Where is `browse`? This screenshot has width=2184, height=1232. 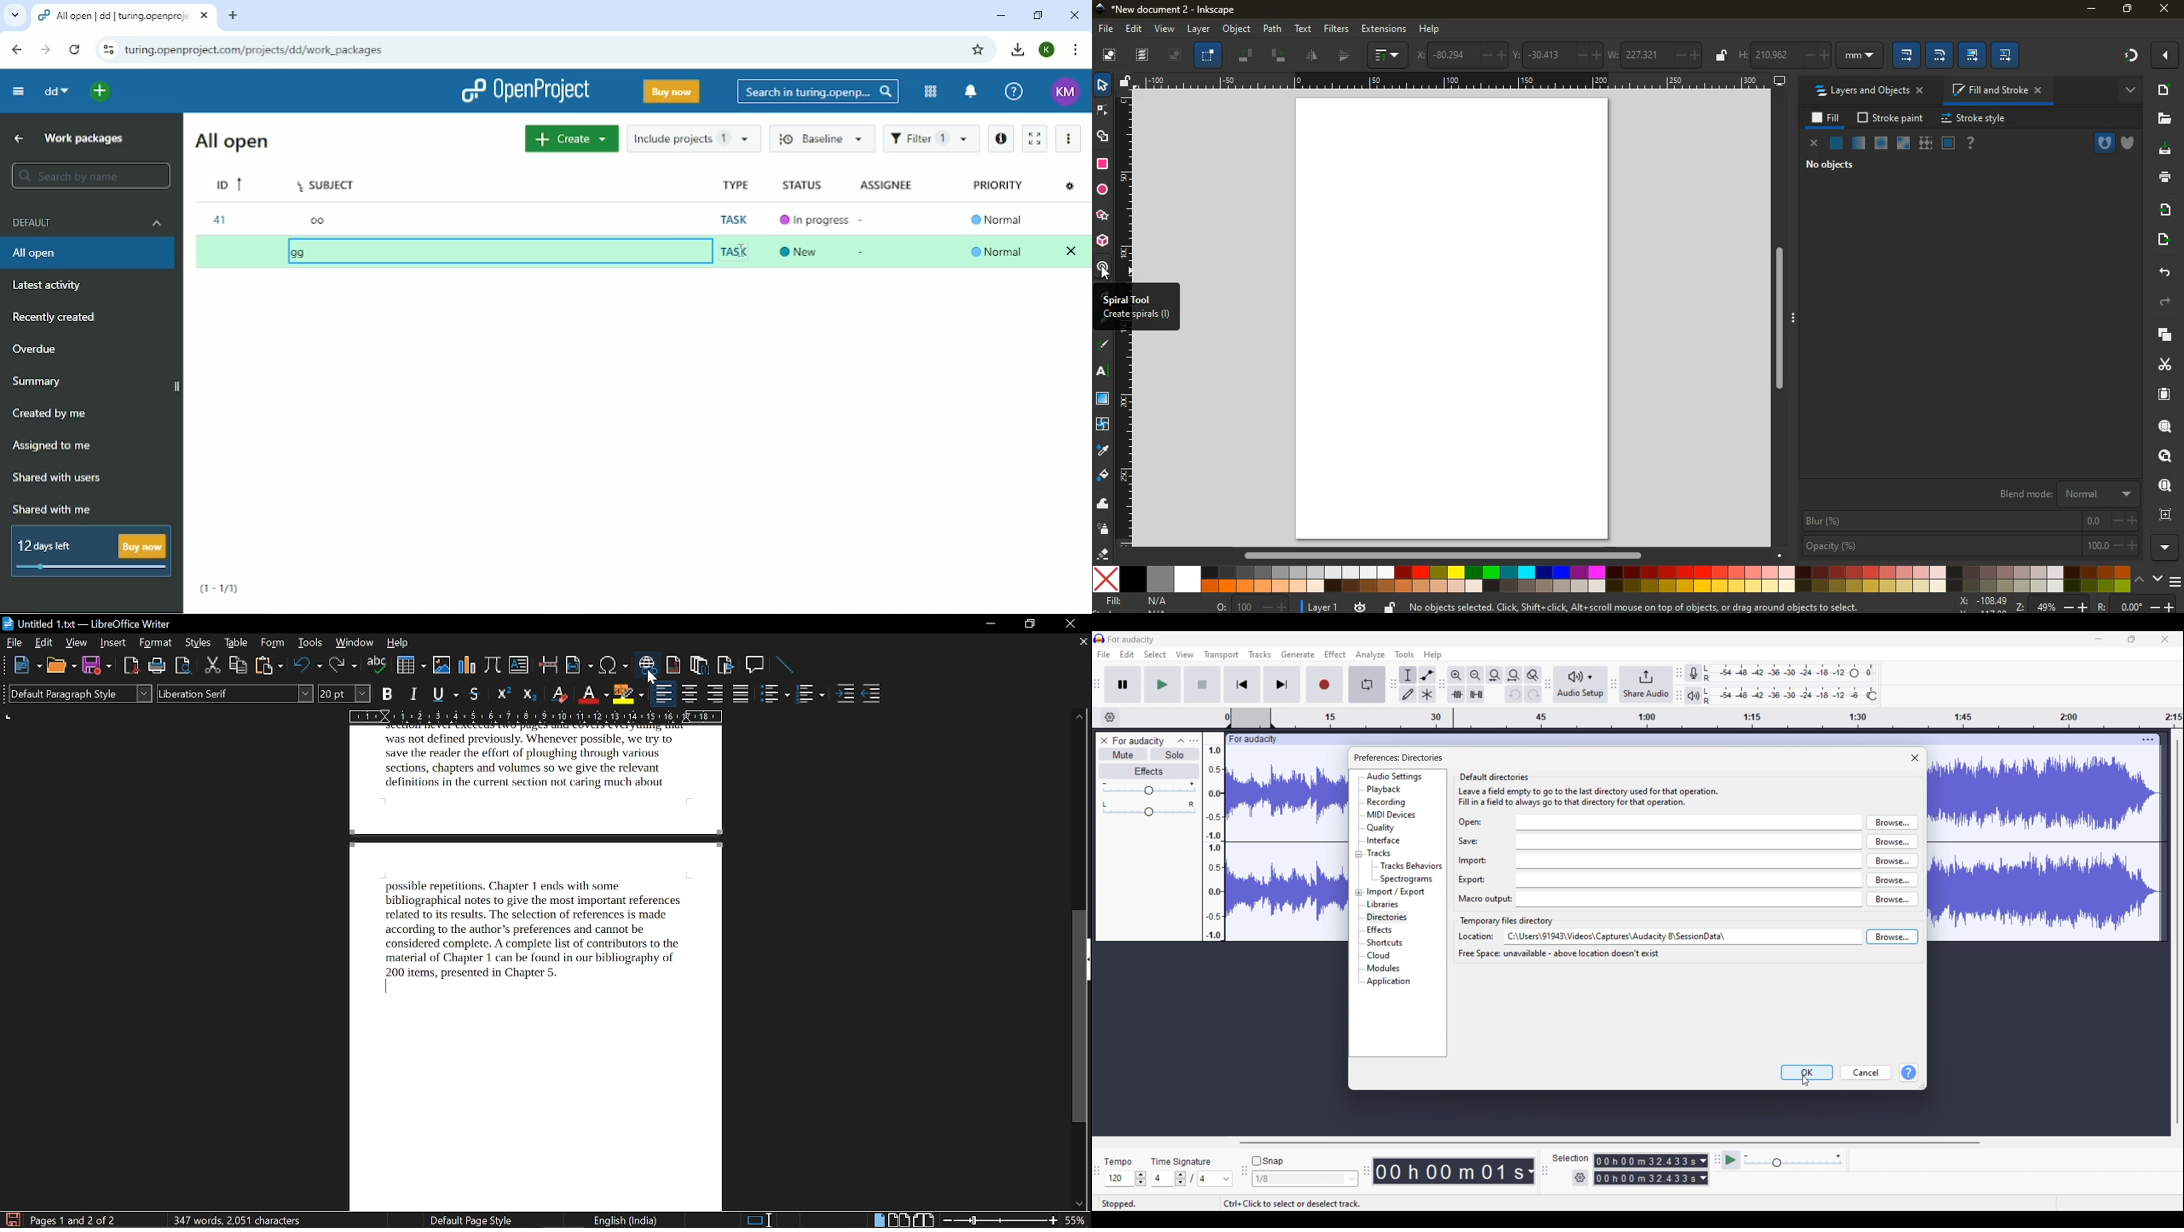 browse is located at coordinates (1893, 899).